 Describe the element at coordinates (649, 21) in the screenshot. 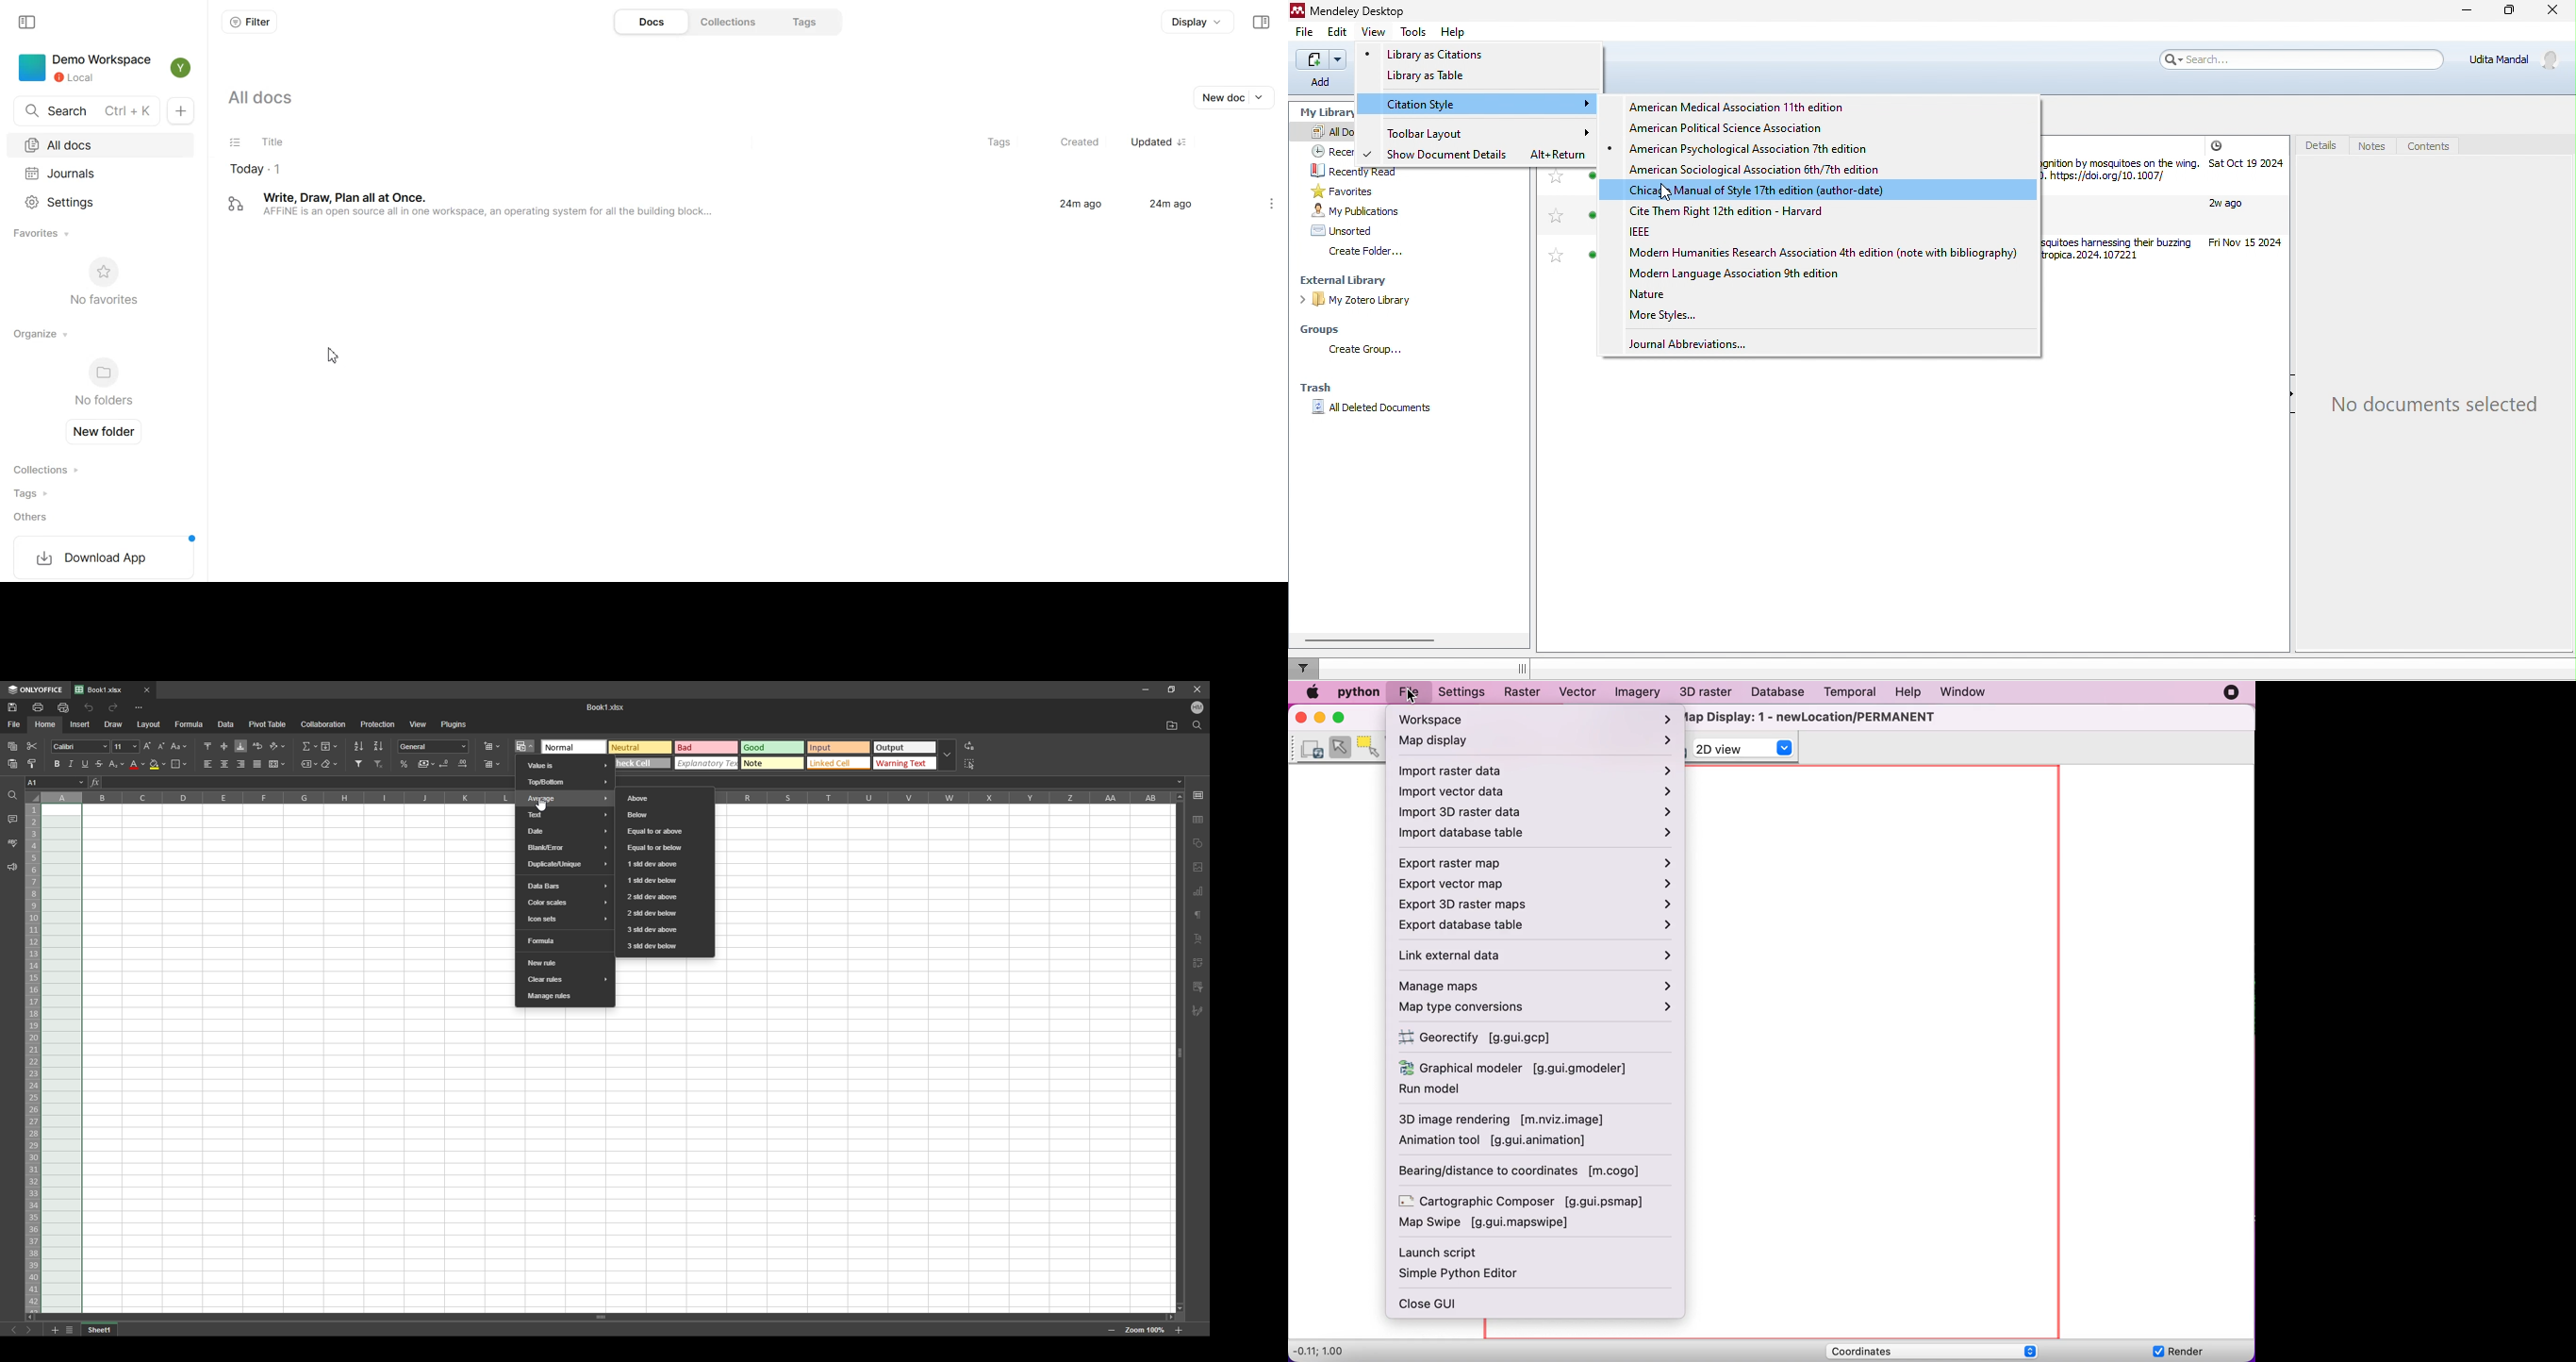

I see `Docs` at that location.